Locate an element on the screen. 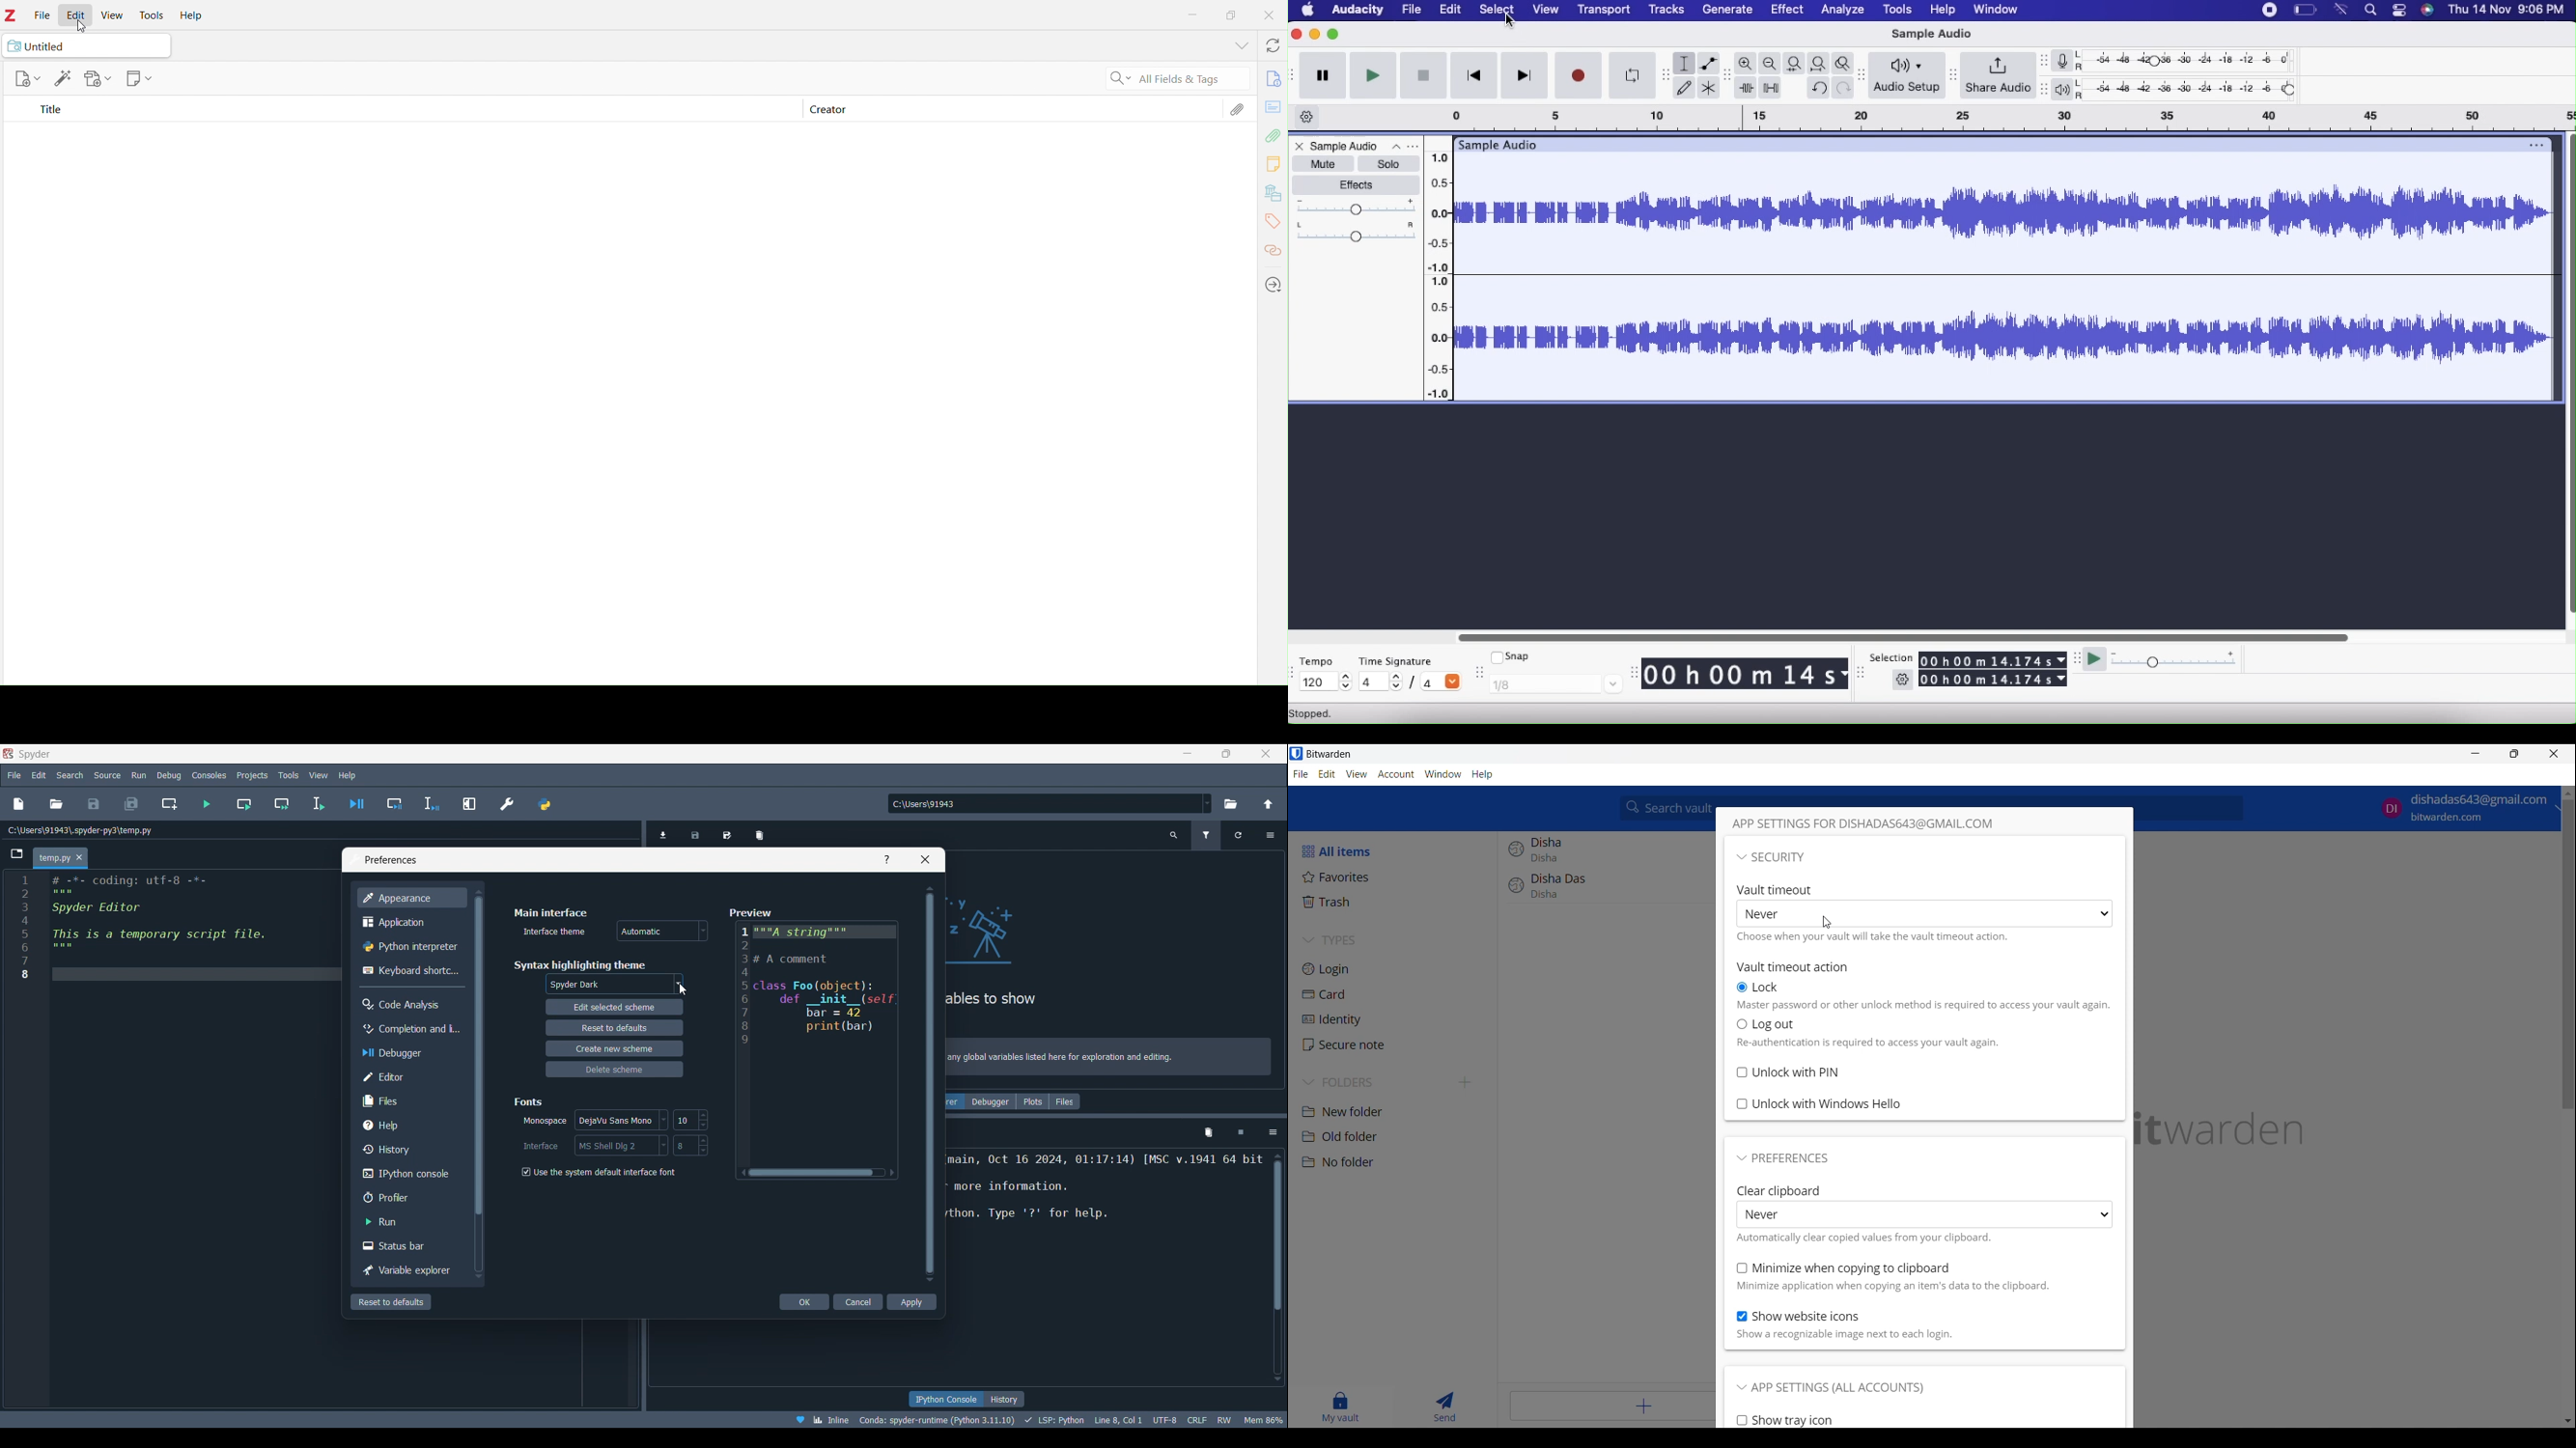 The width and height of the screenshot is (2576, 1456). move down is located at coordinates (2567, 1419).